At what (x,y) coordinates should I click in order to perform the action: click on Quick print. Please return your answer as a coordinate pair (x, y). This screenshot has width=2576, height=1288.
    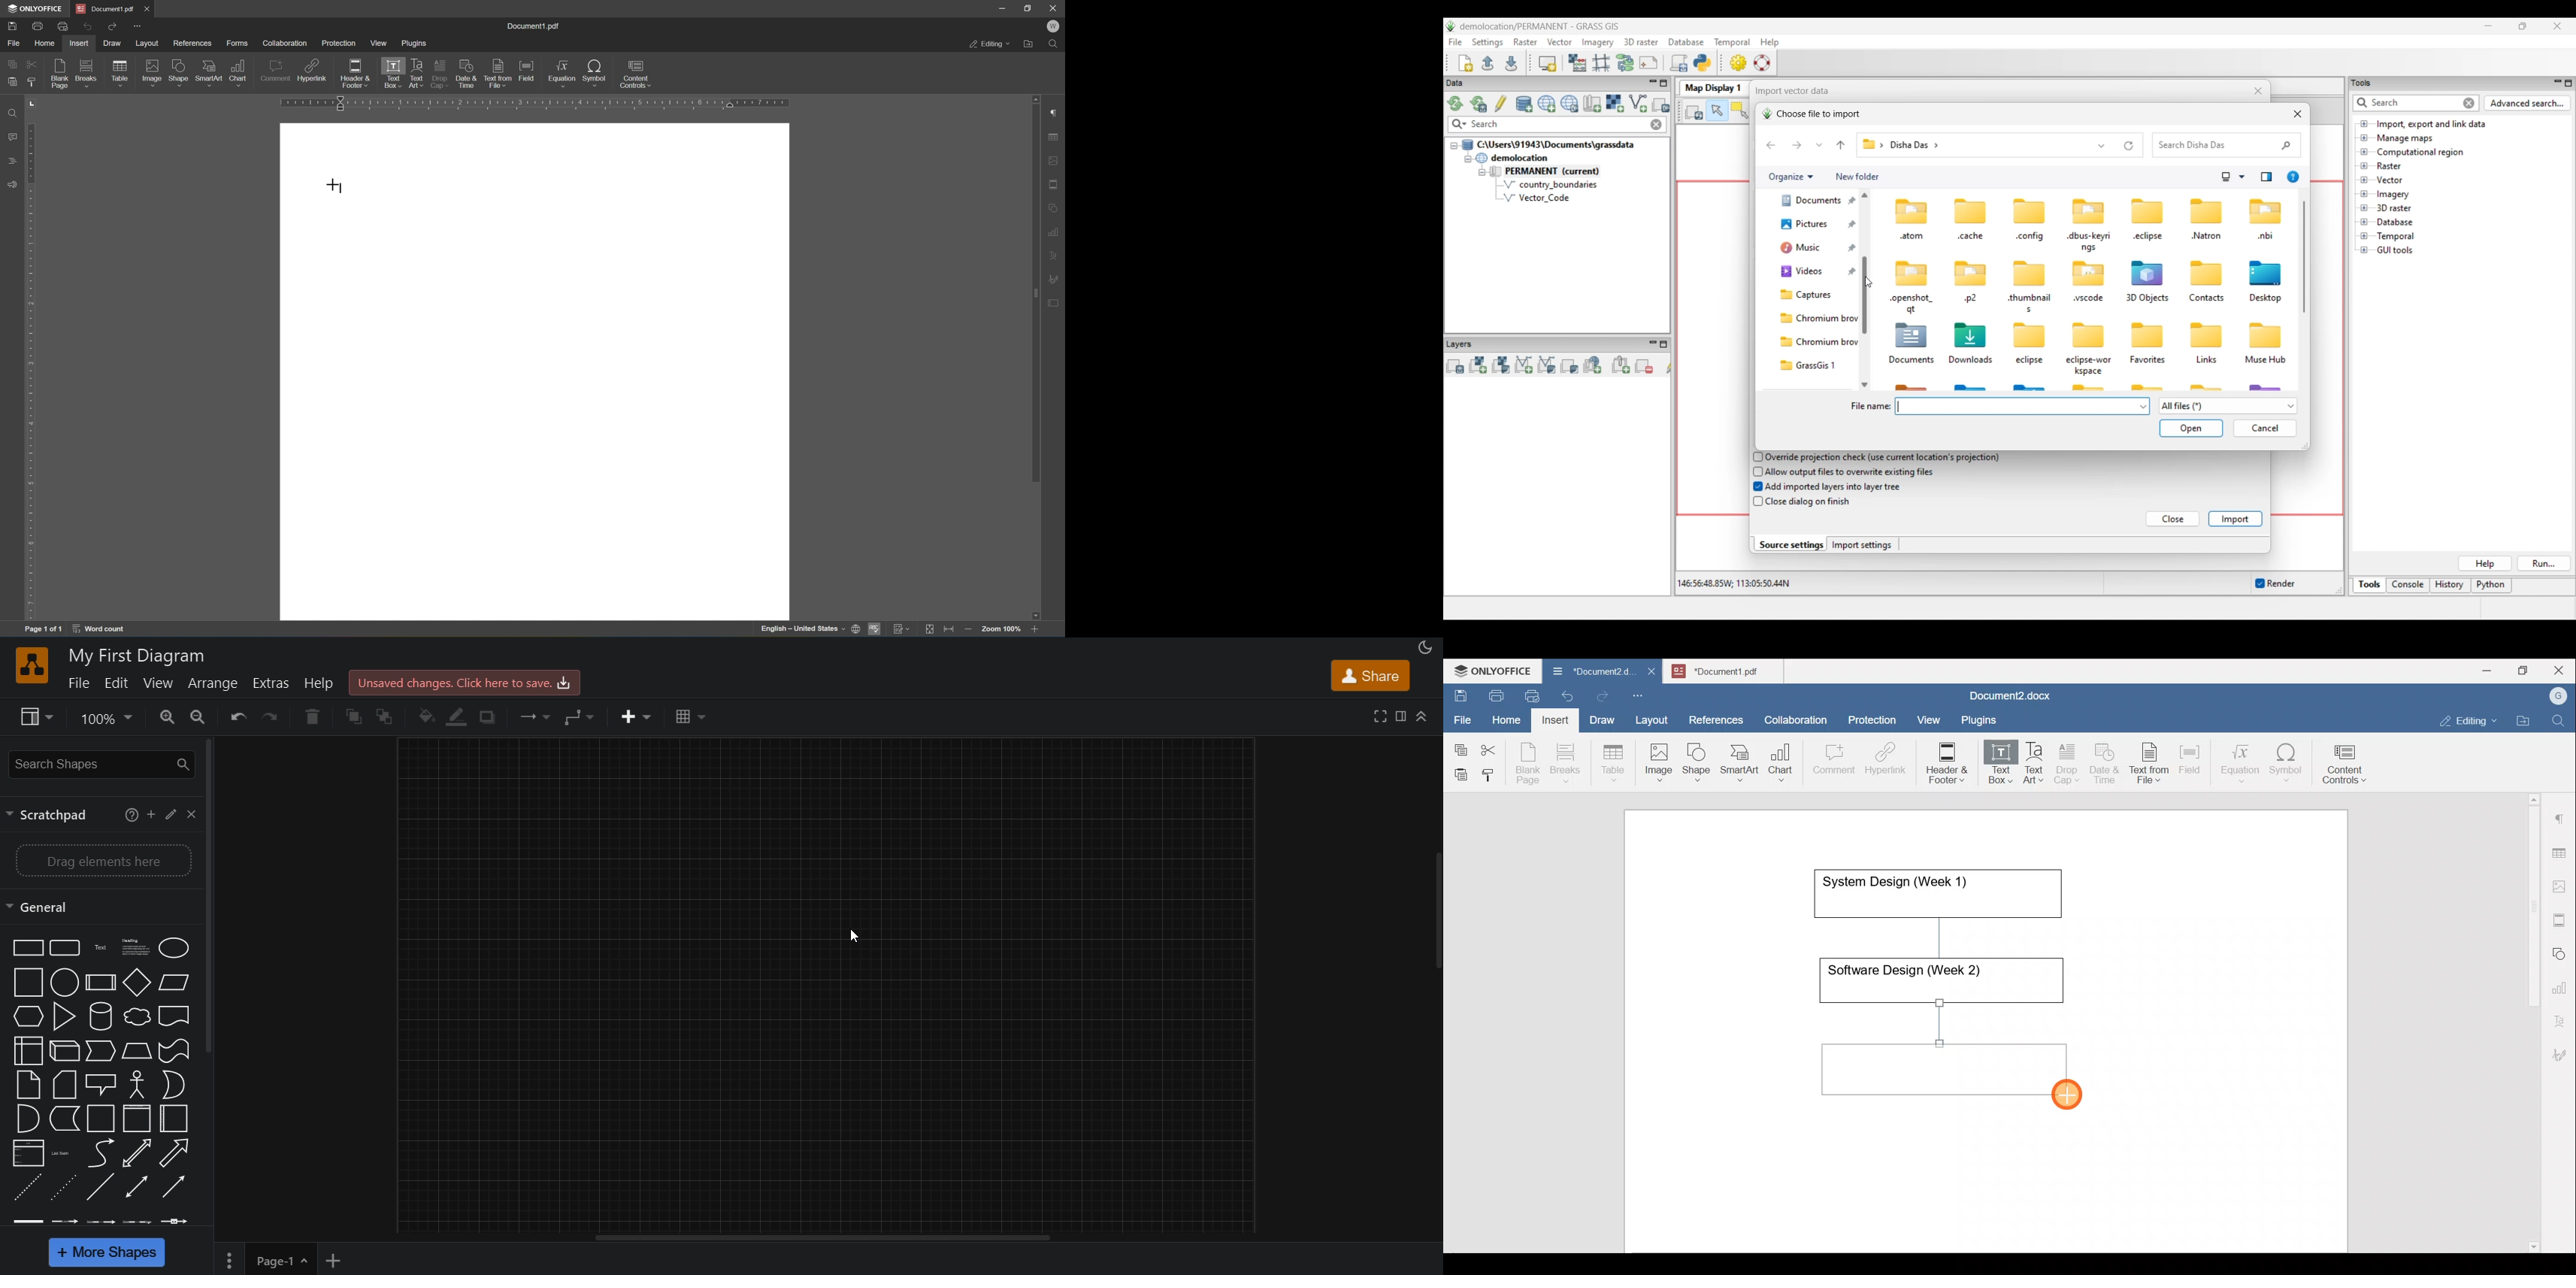
    Looking at the image, I should click on (1529, 694).